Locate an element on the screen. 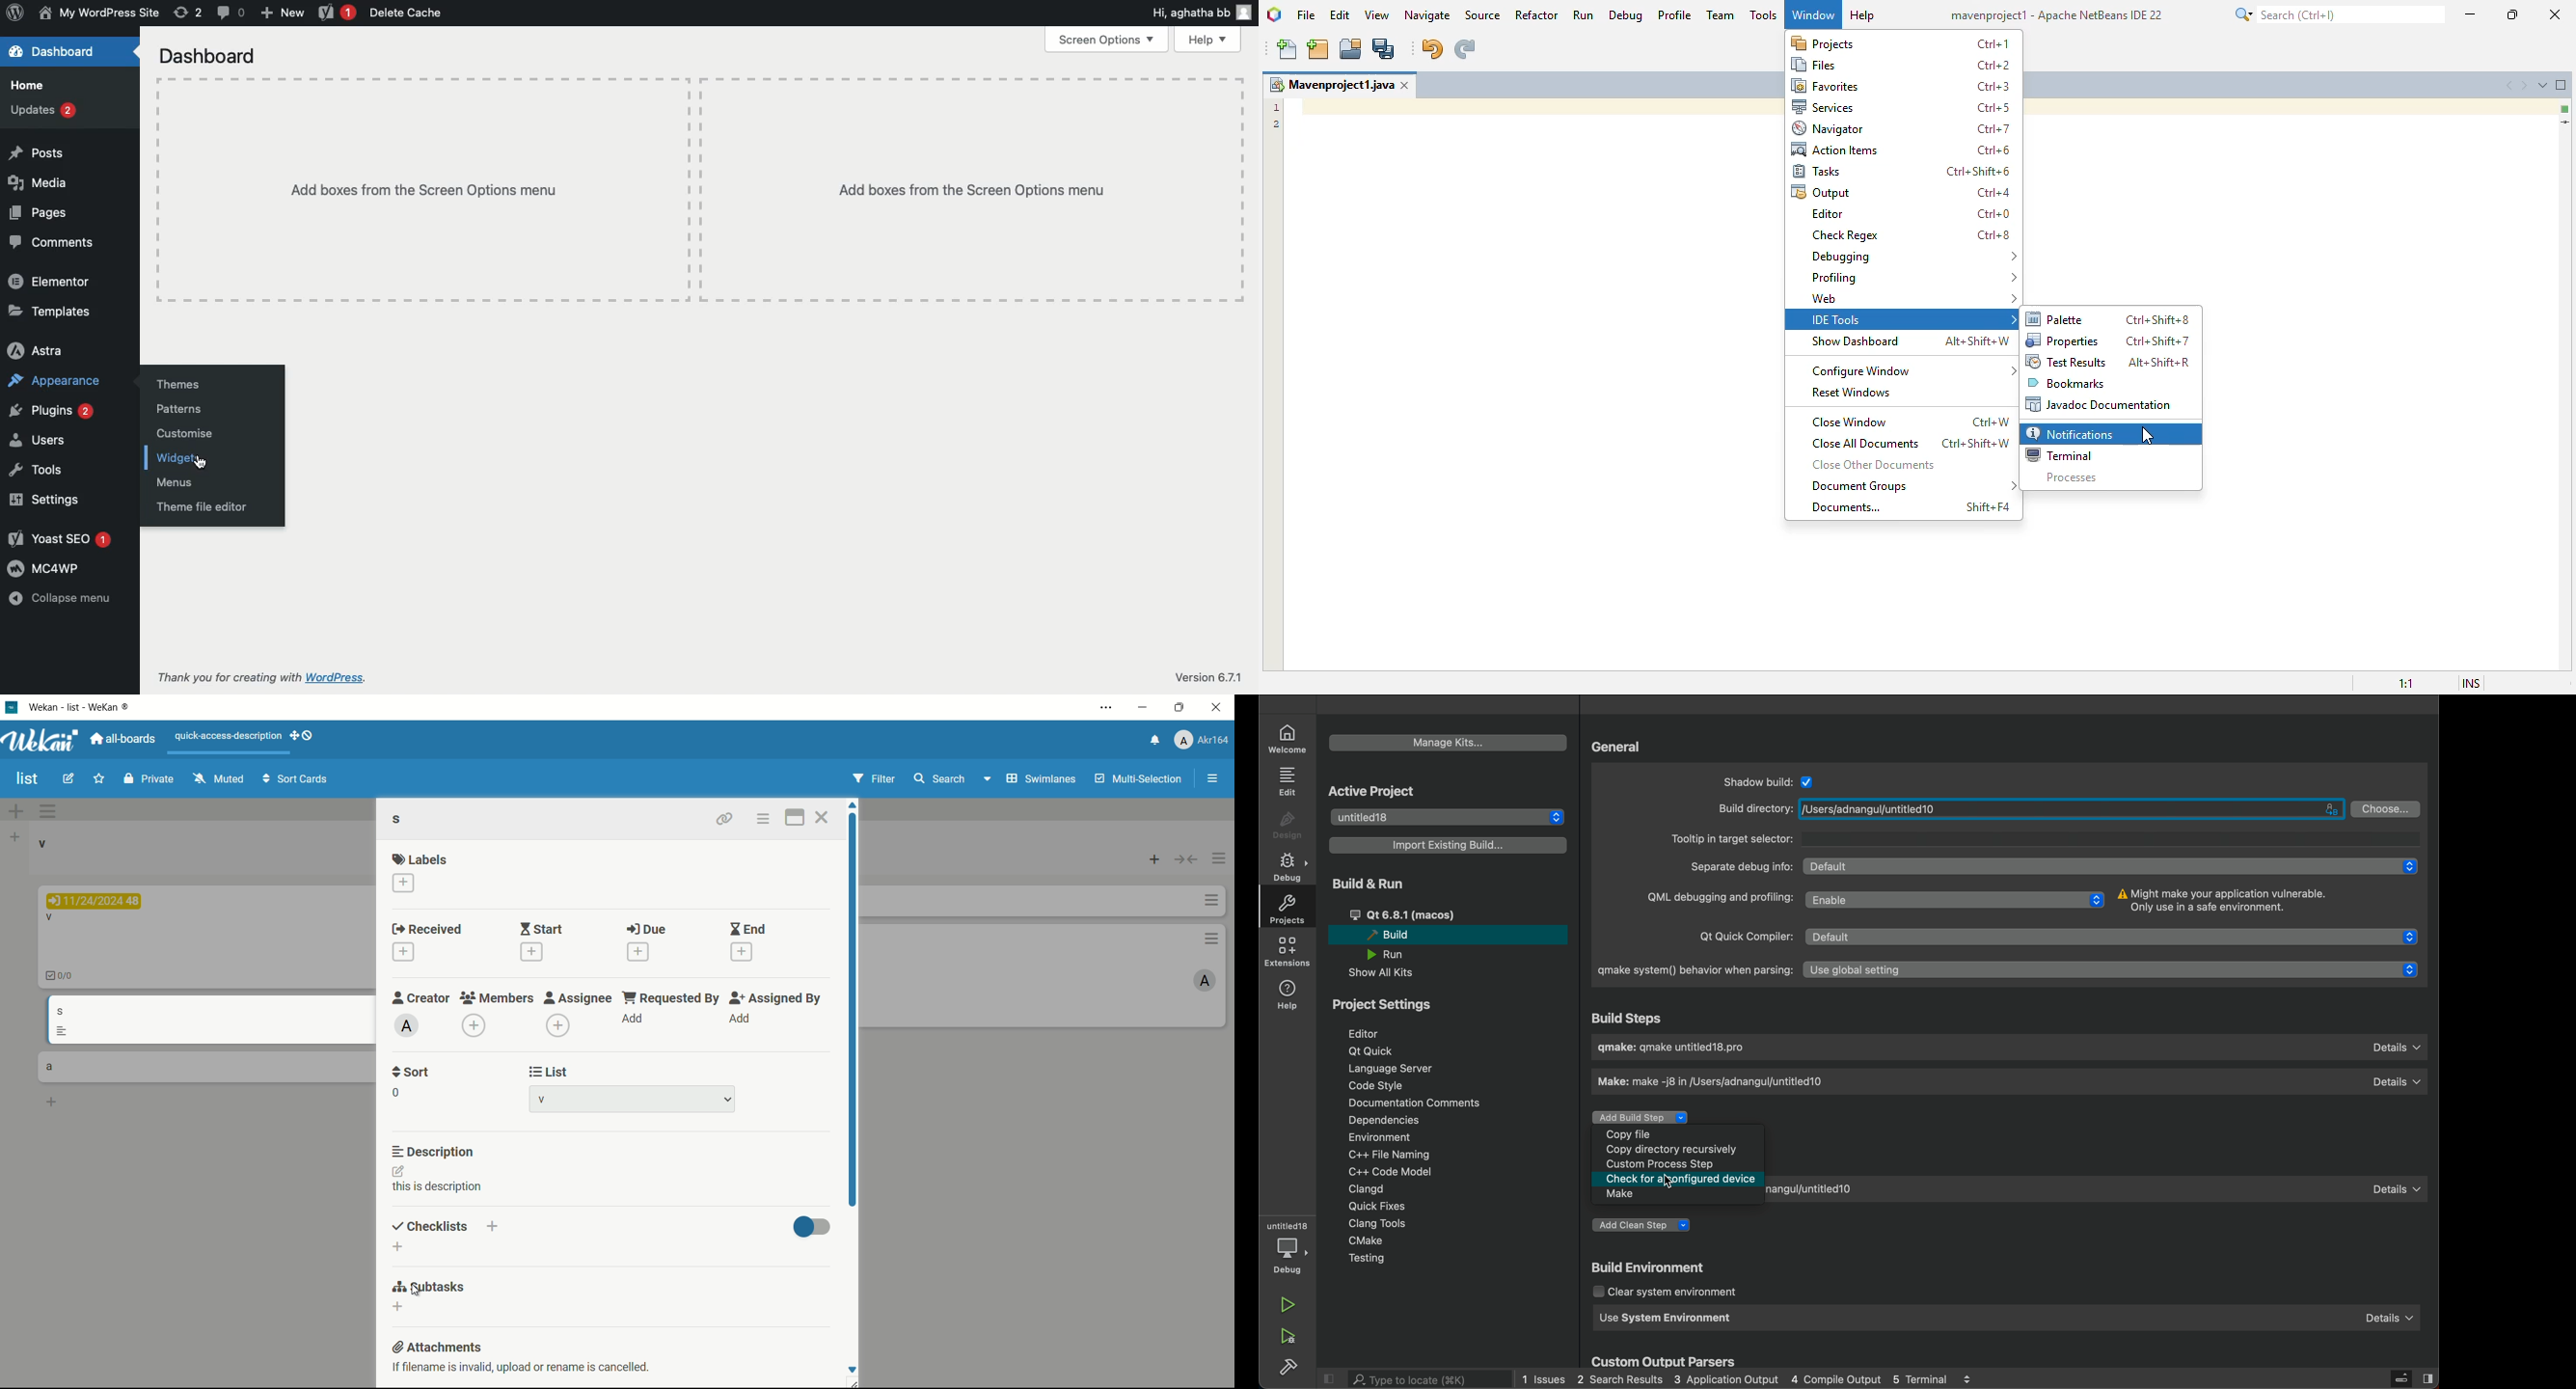  swimlanes is located at coordinates (1042, 779).